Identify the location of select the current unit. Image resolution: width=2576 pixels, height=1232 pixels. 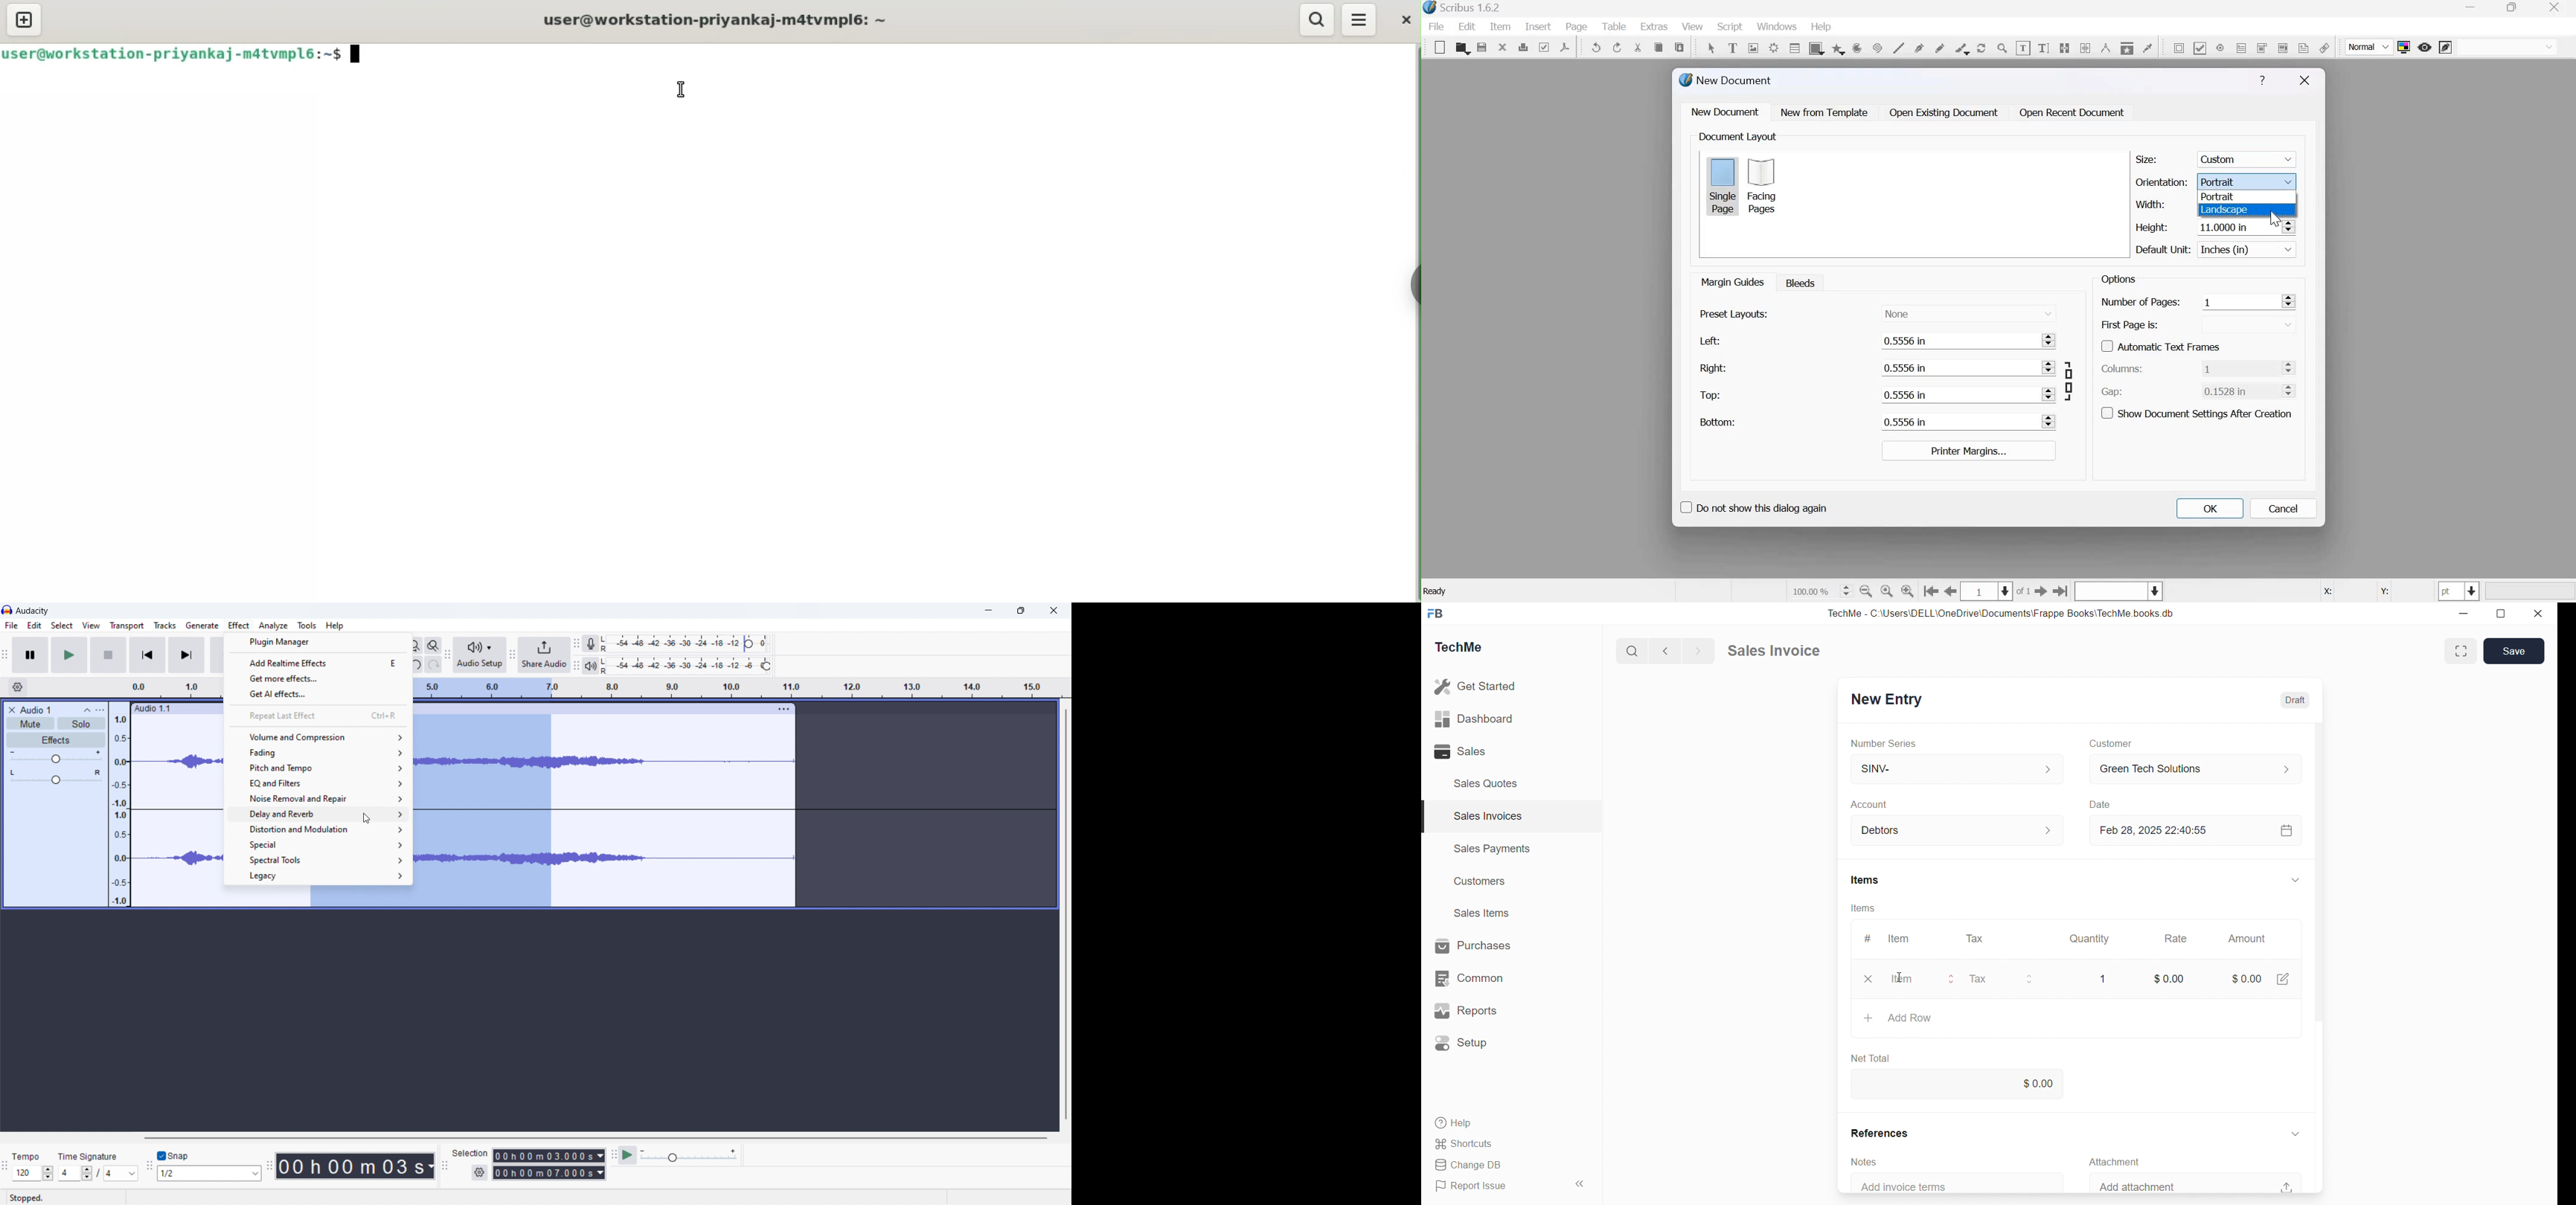
(2459, 591).